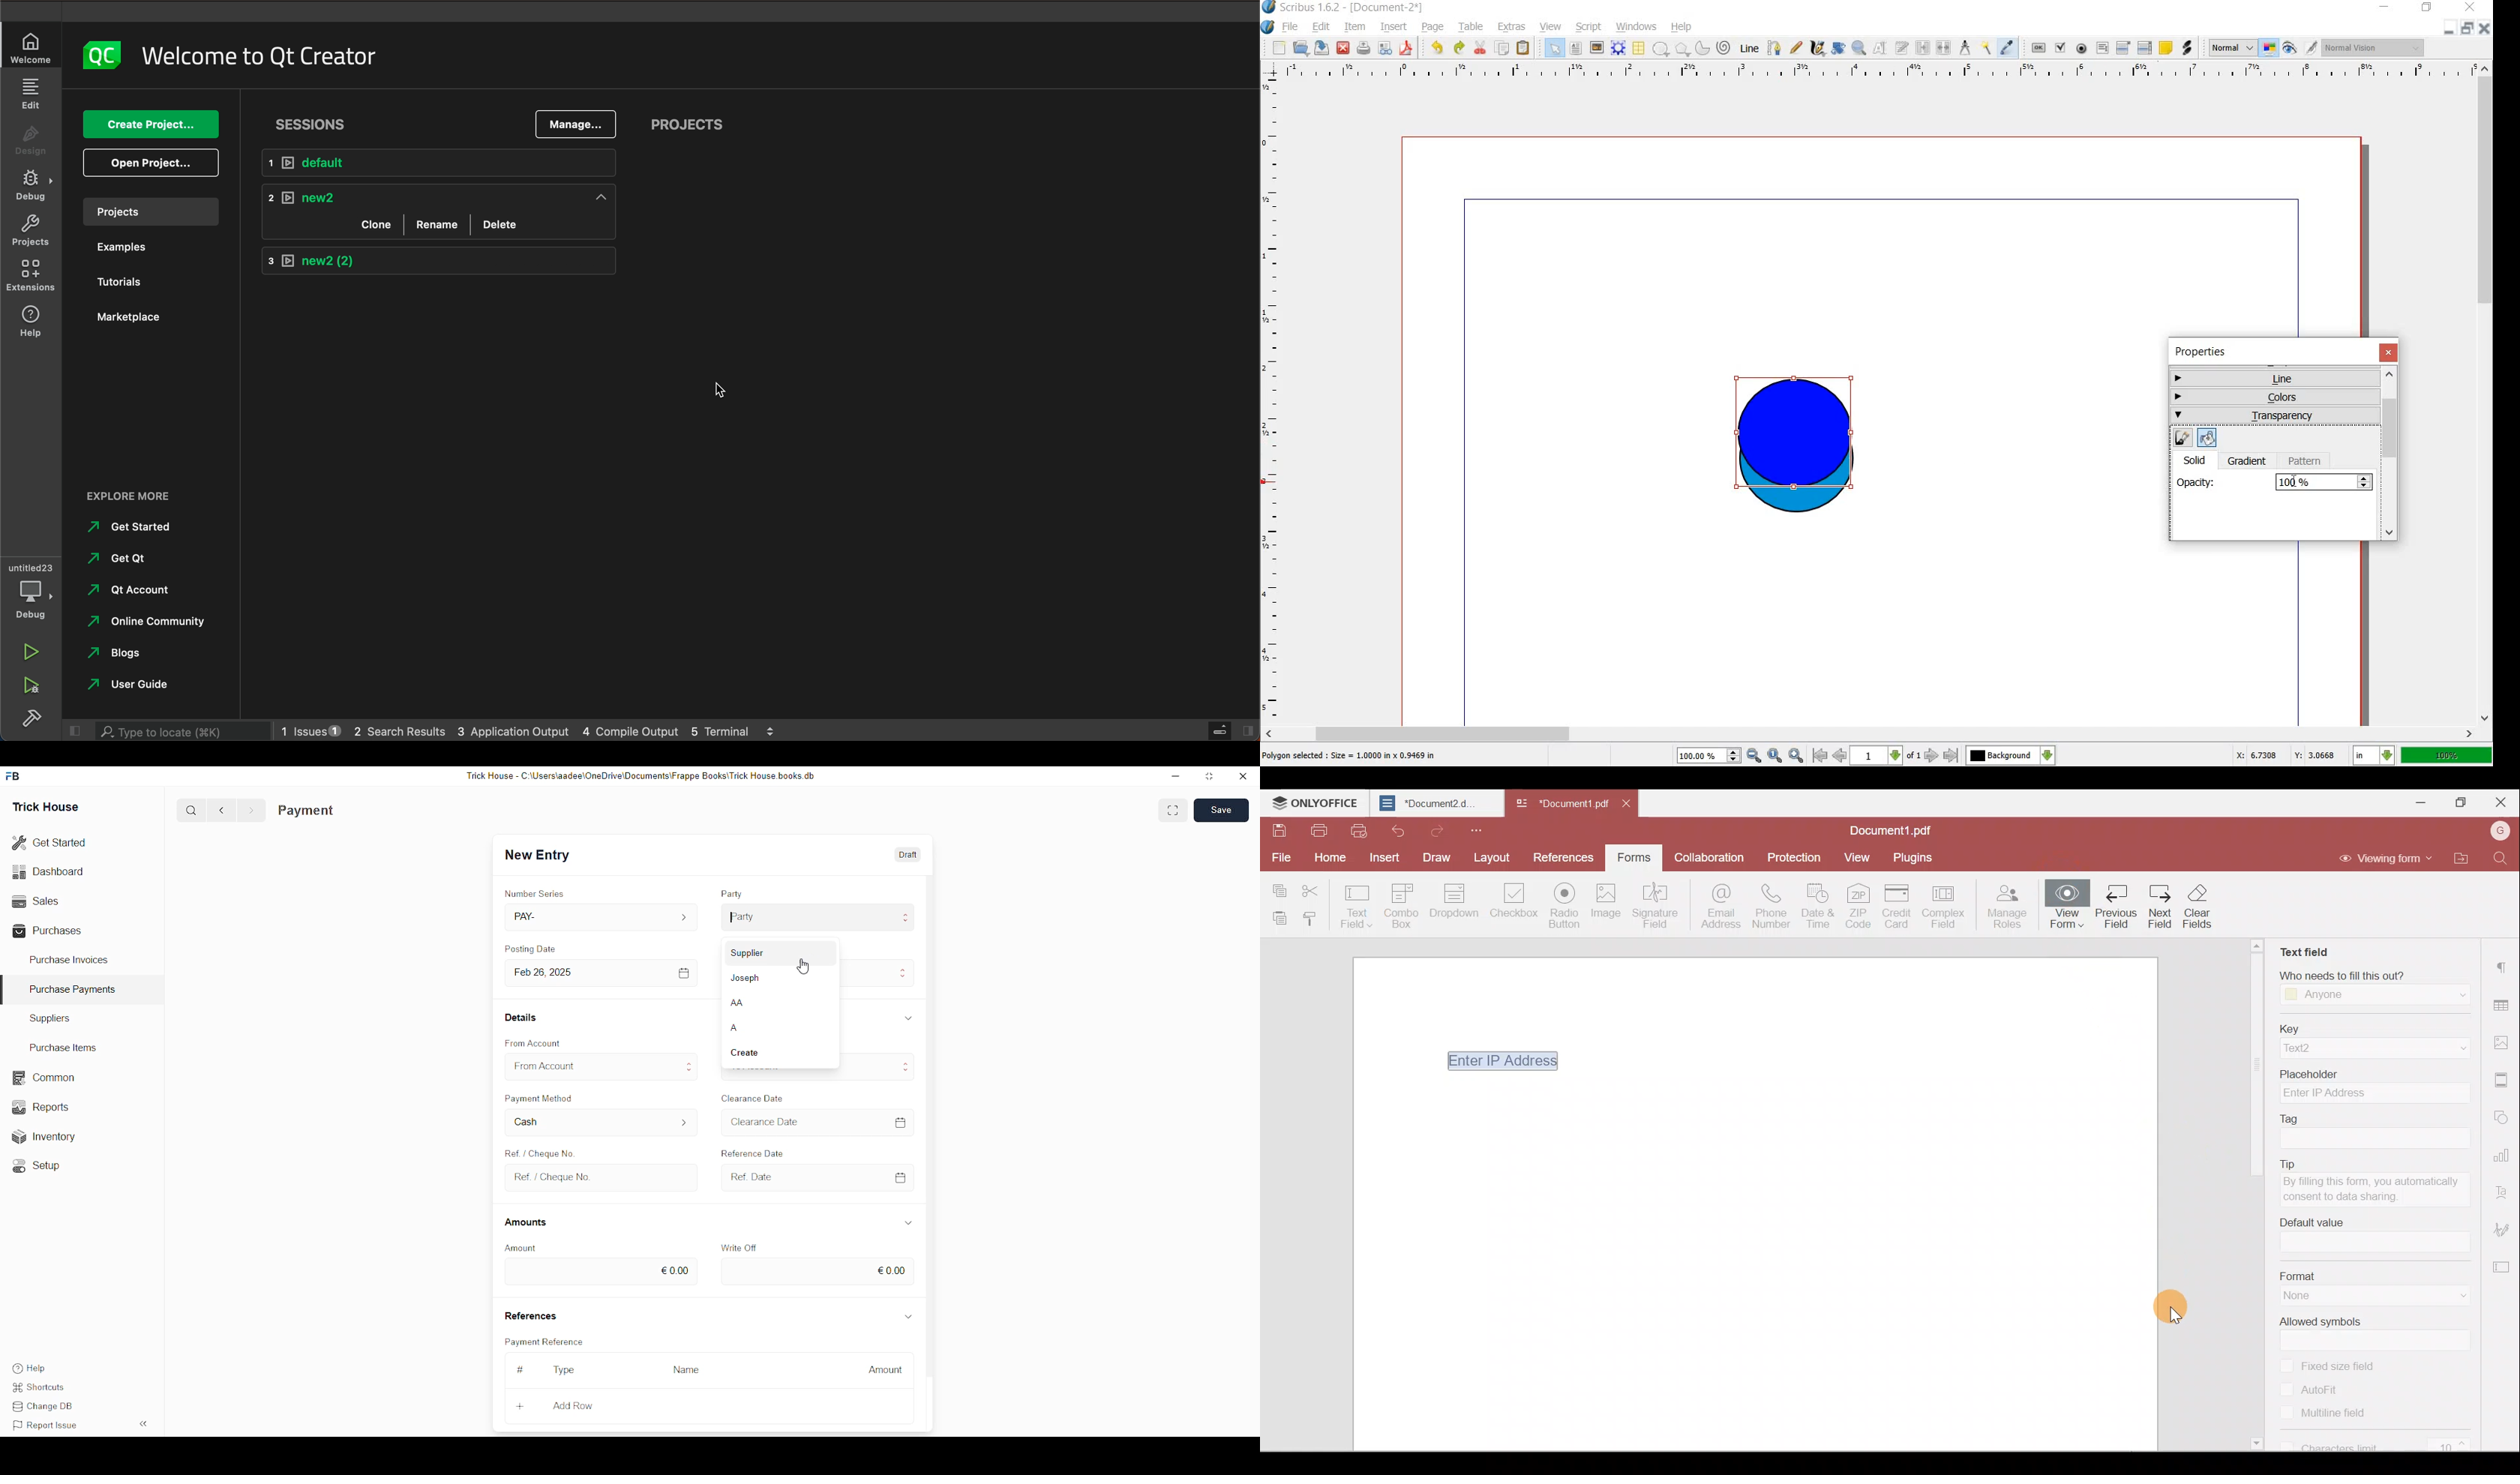 Image resolution: width=2520 pixels, height=1484 pixels. I want to click on close, so click(1243, 776).